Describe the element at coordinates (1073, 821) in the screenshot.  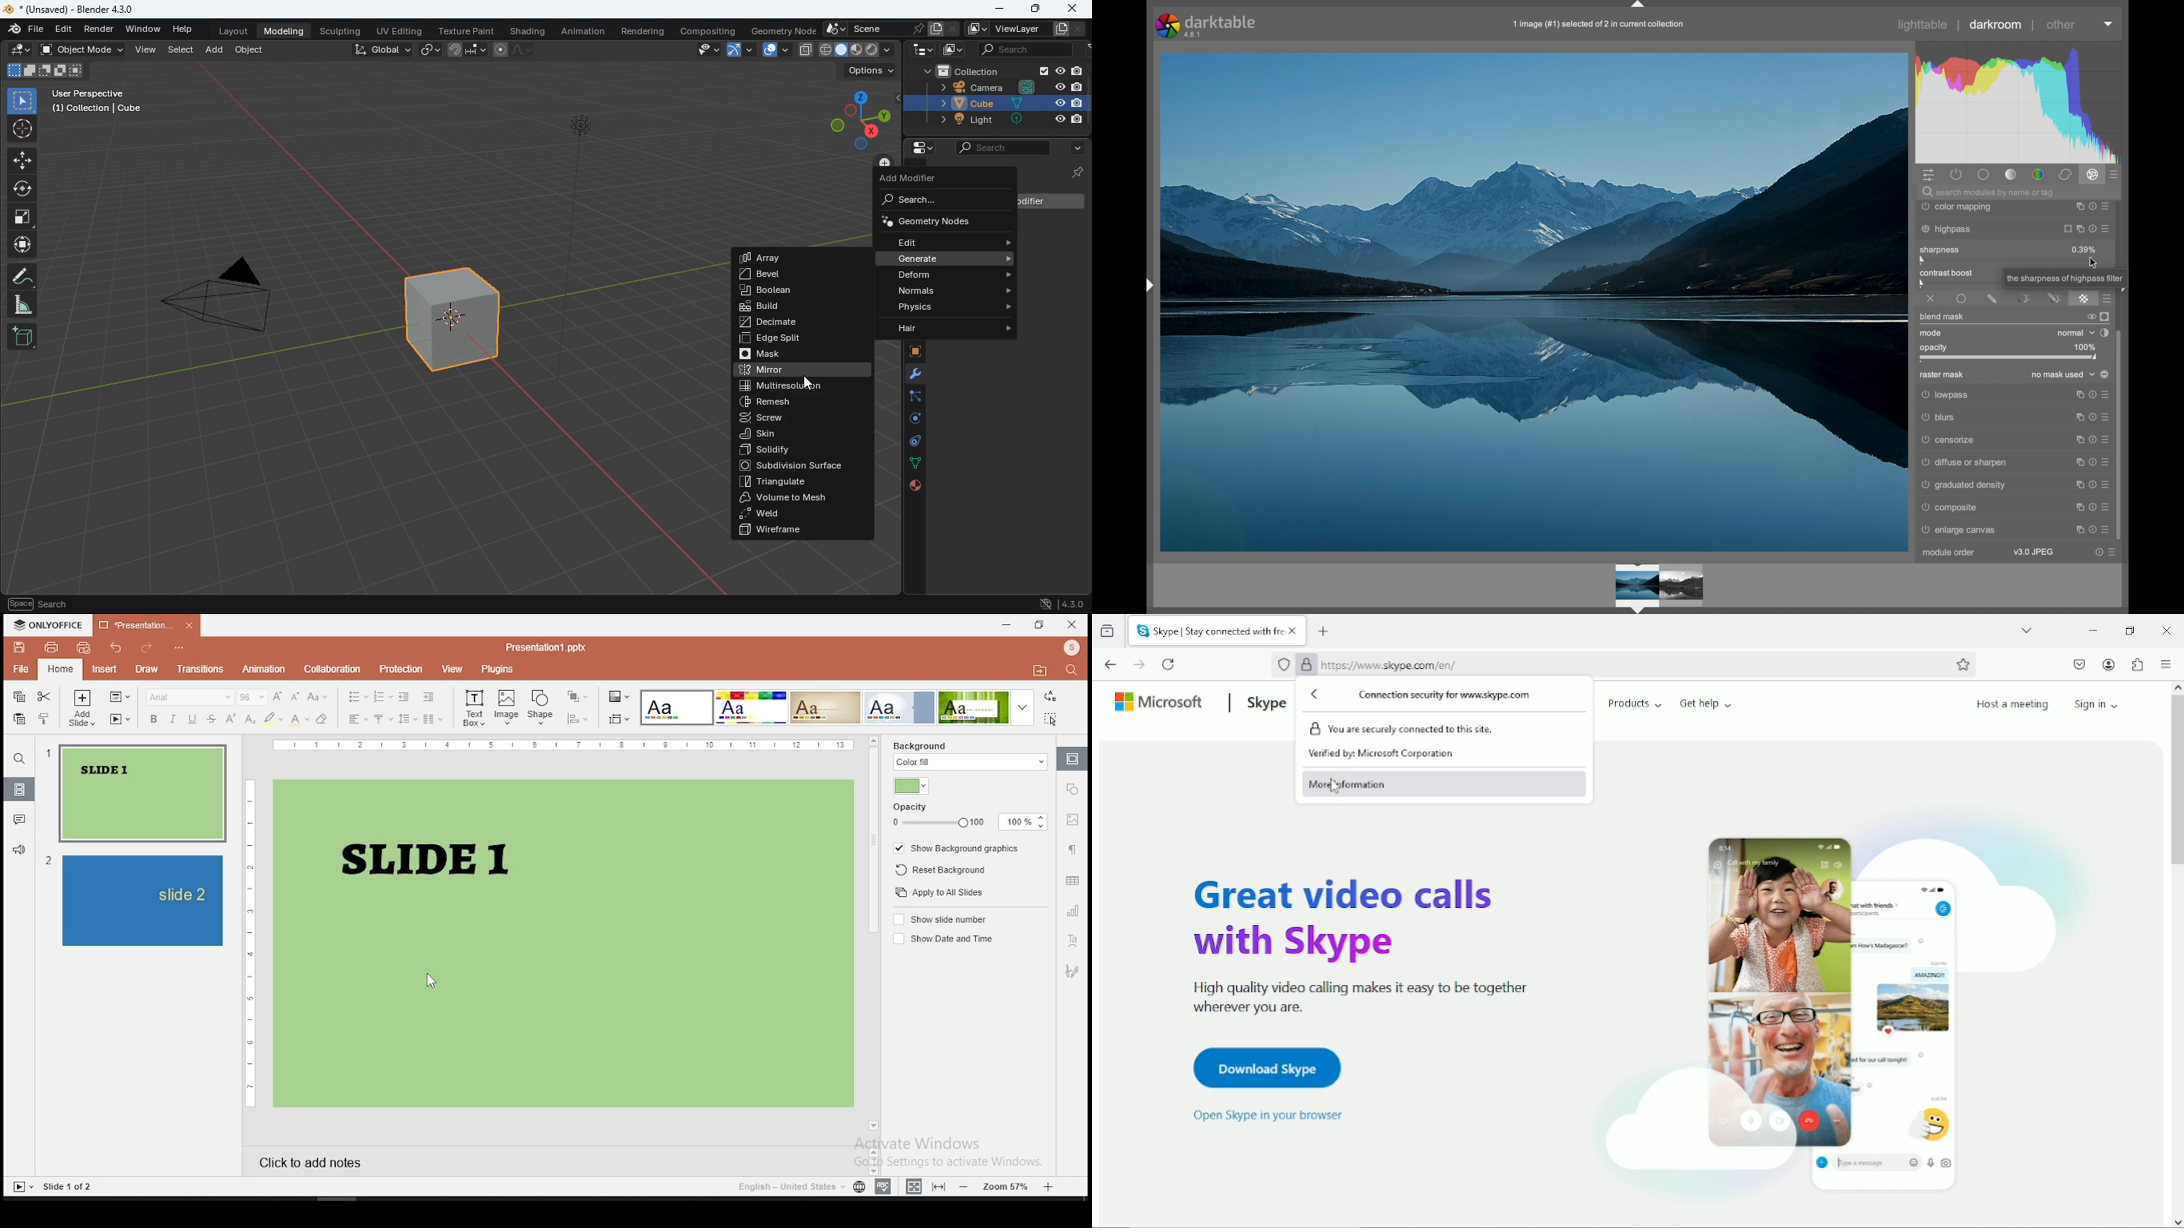
I see `image settings` at that location.